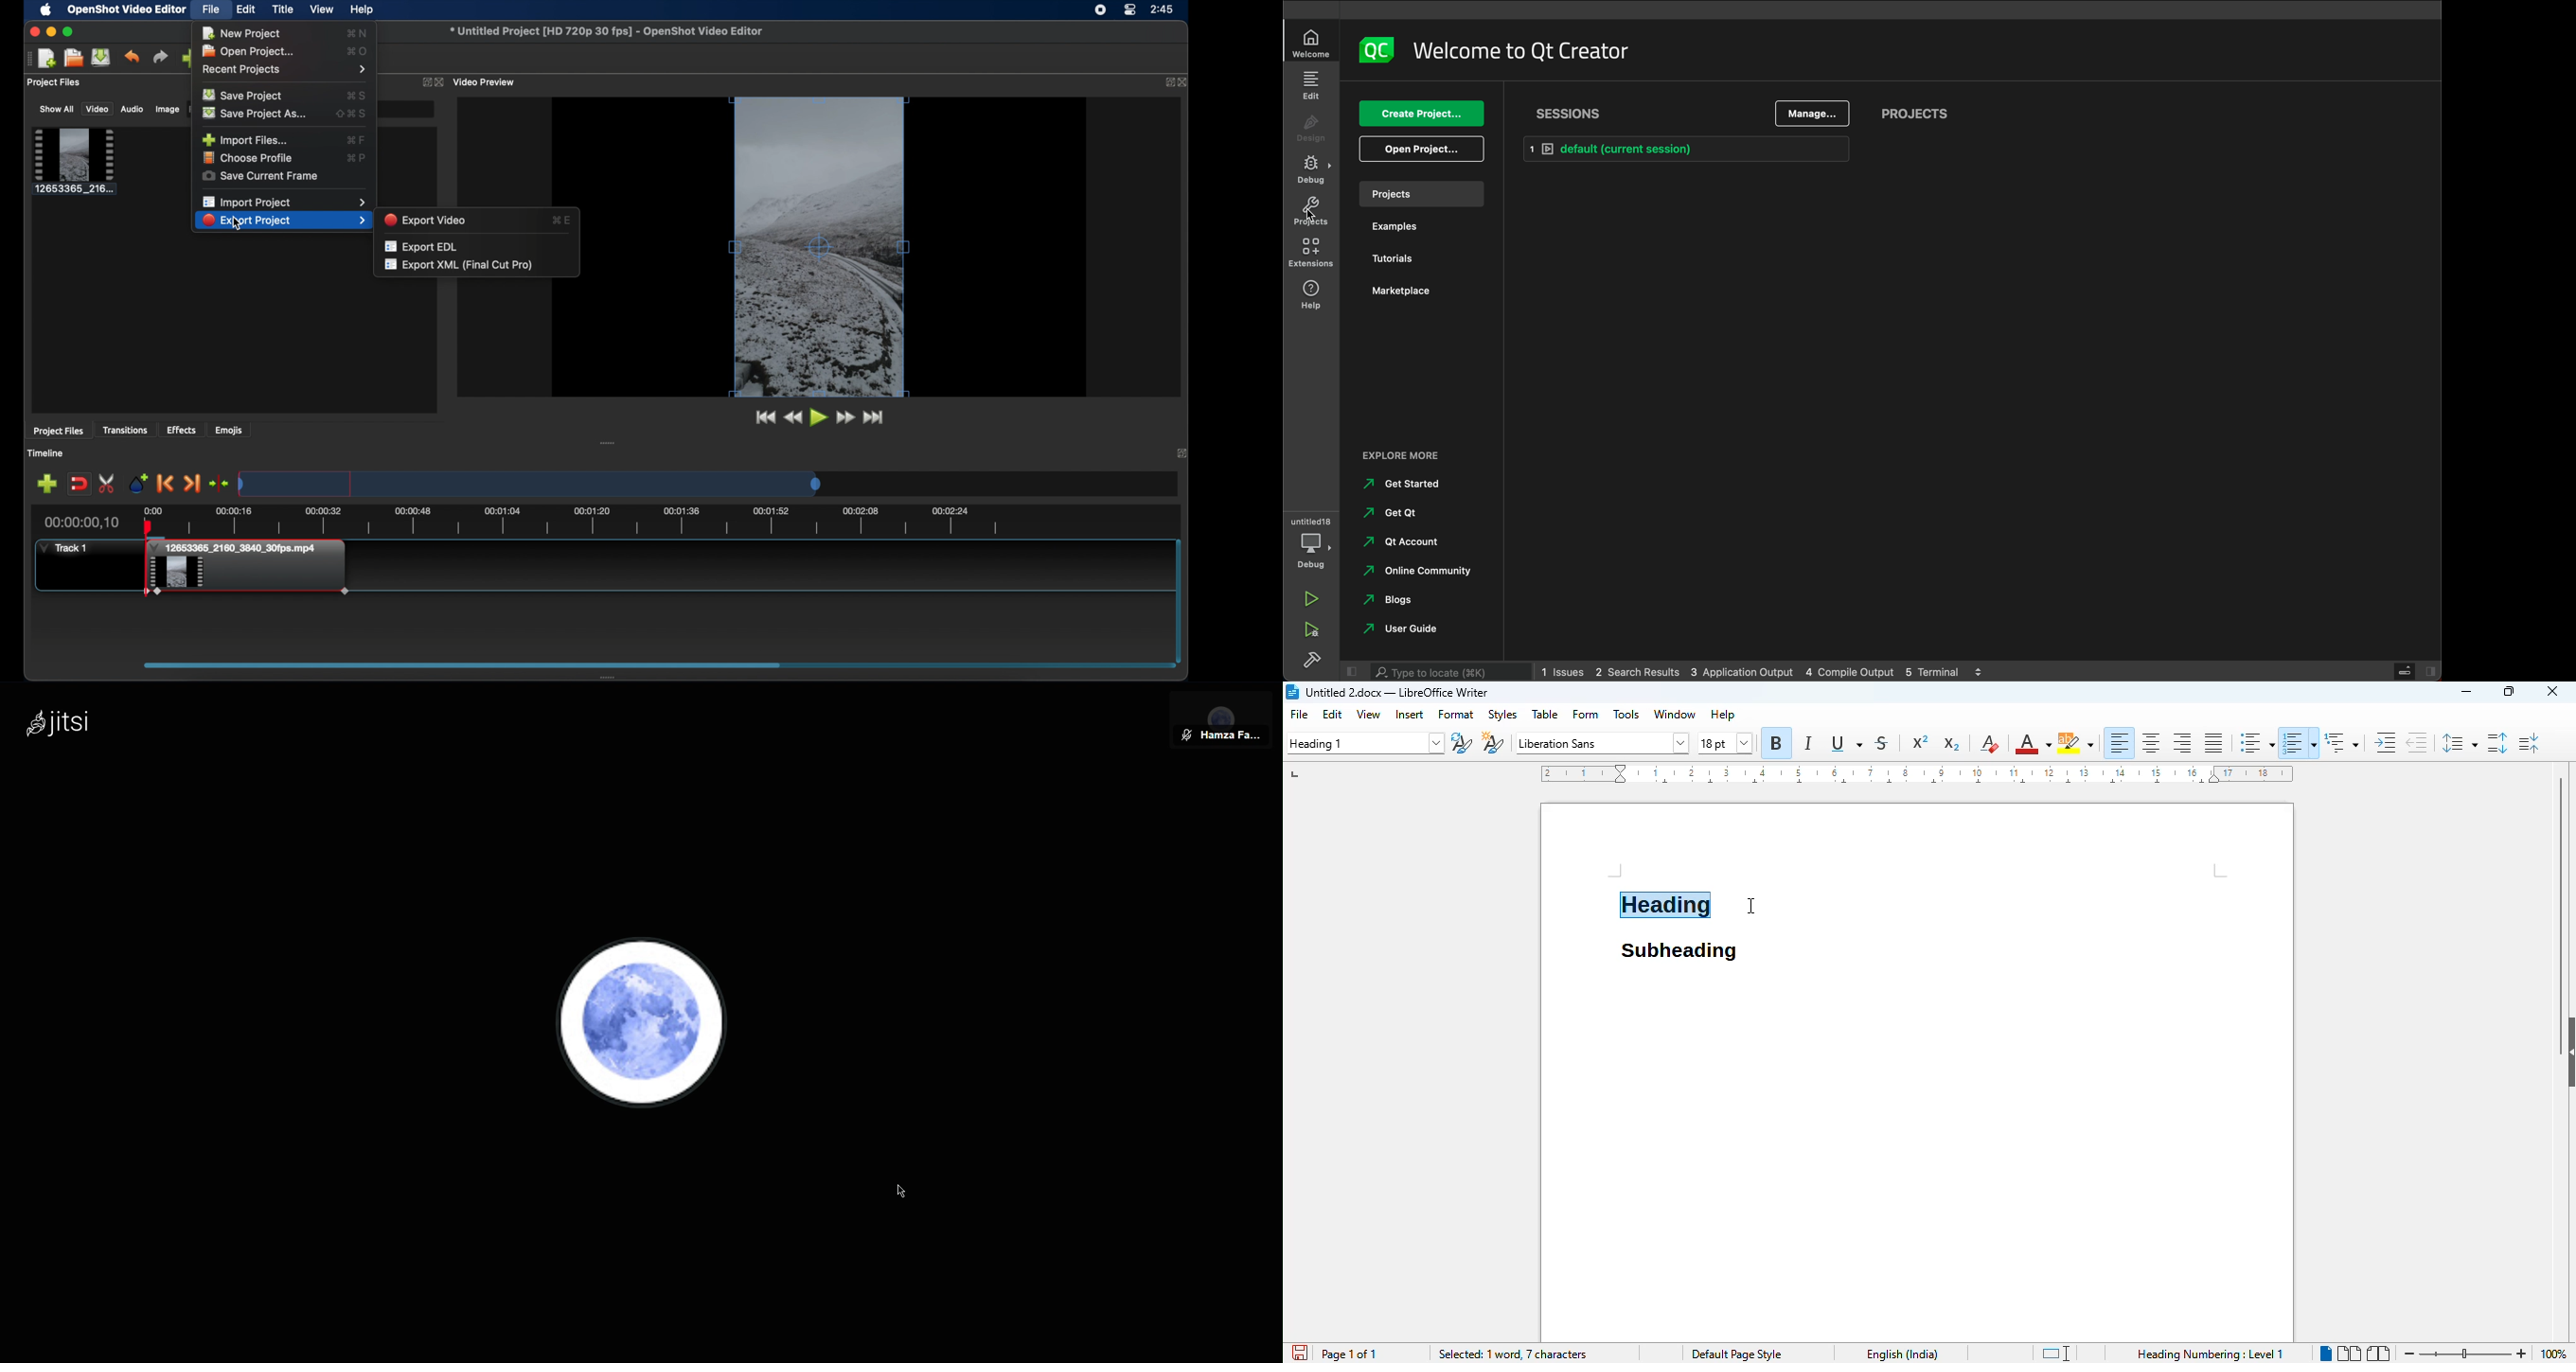 The image size is (2576, 1372). Describe the element at coordinates (238, 223) in the screenshot. I see `cursor` at that location.